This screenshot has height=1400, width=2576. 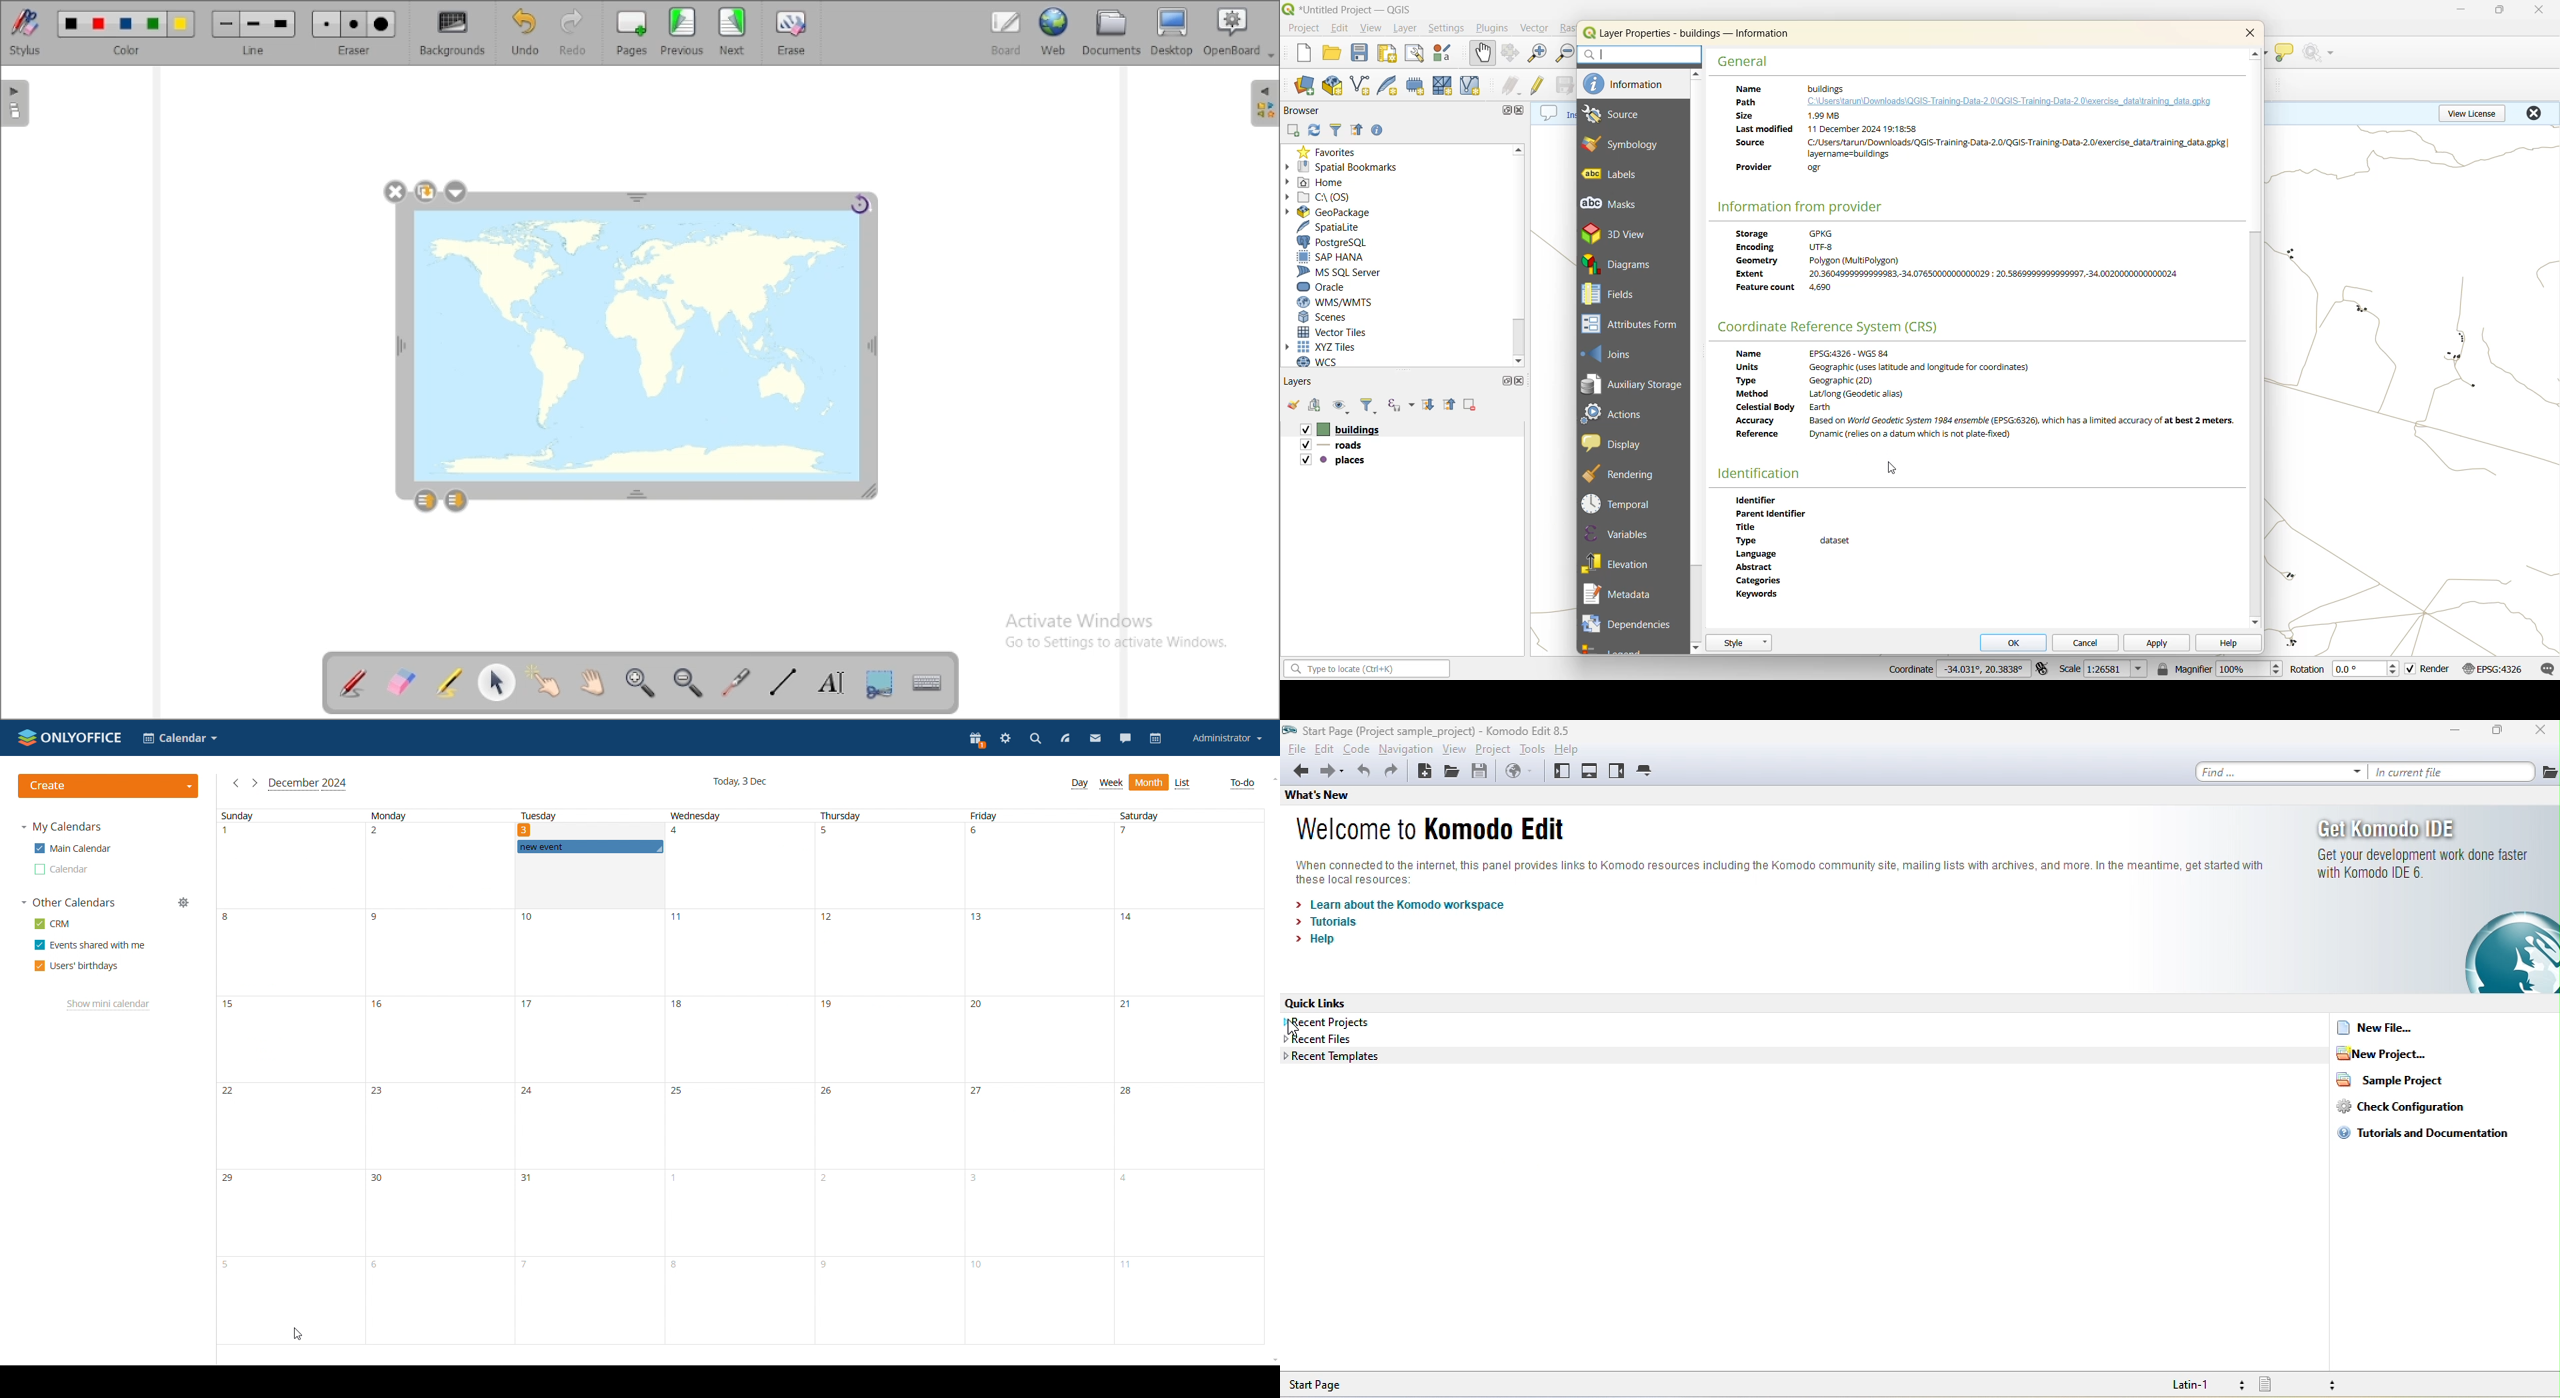 What do you see at coordinates (1183, 784) in the screenshot?
I see `list view` at bounding box center [1183, 784].